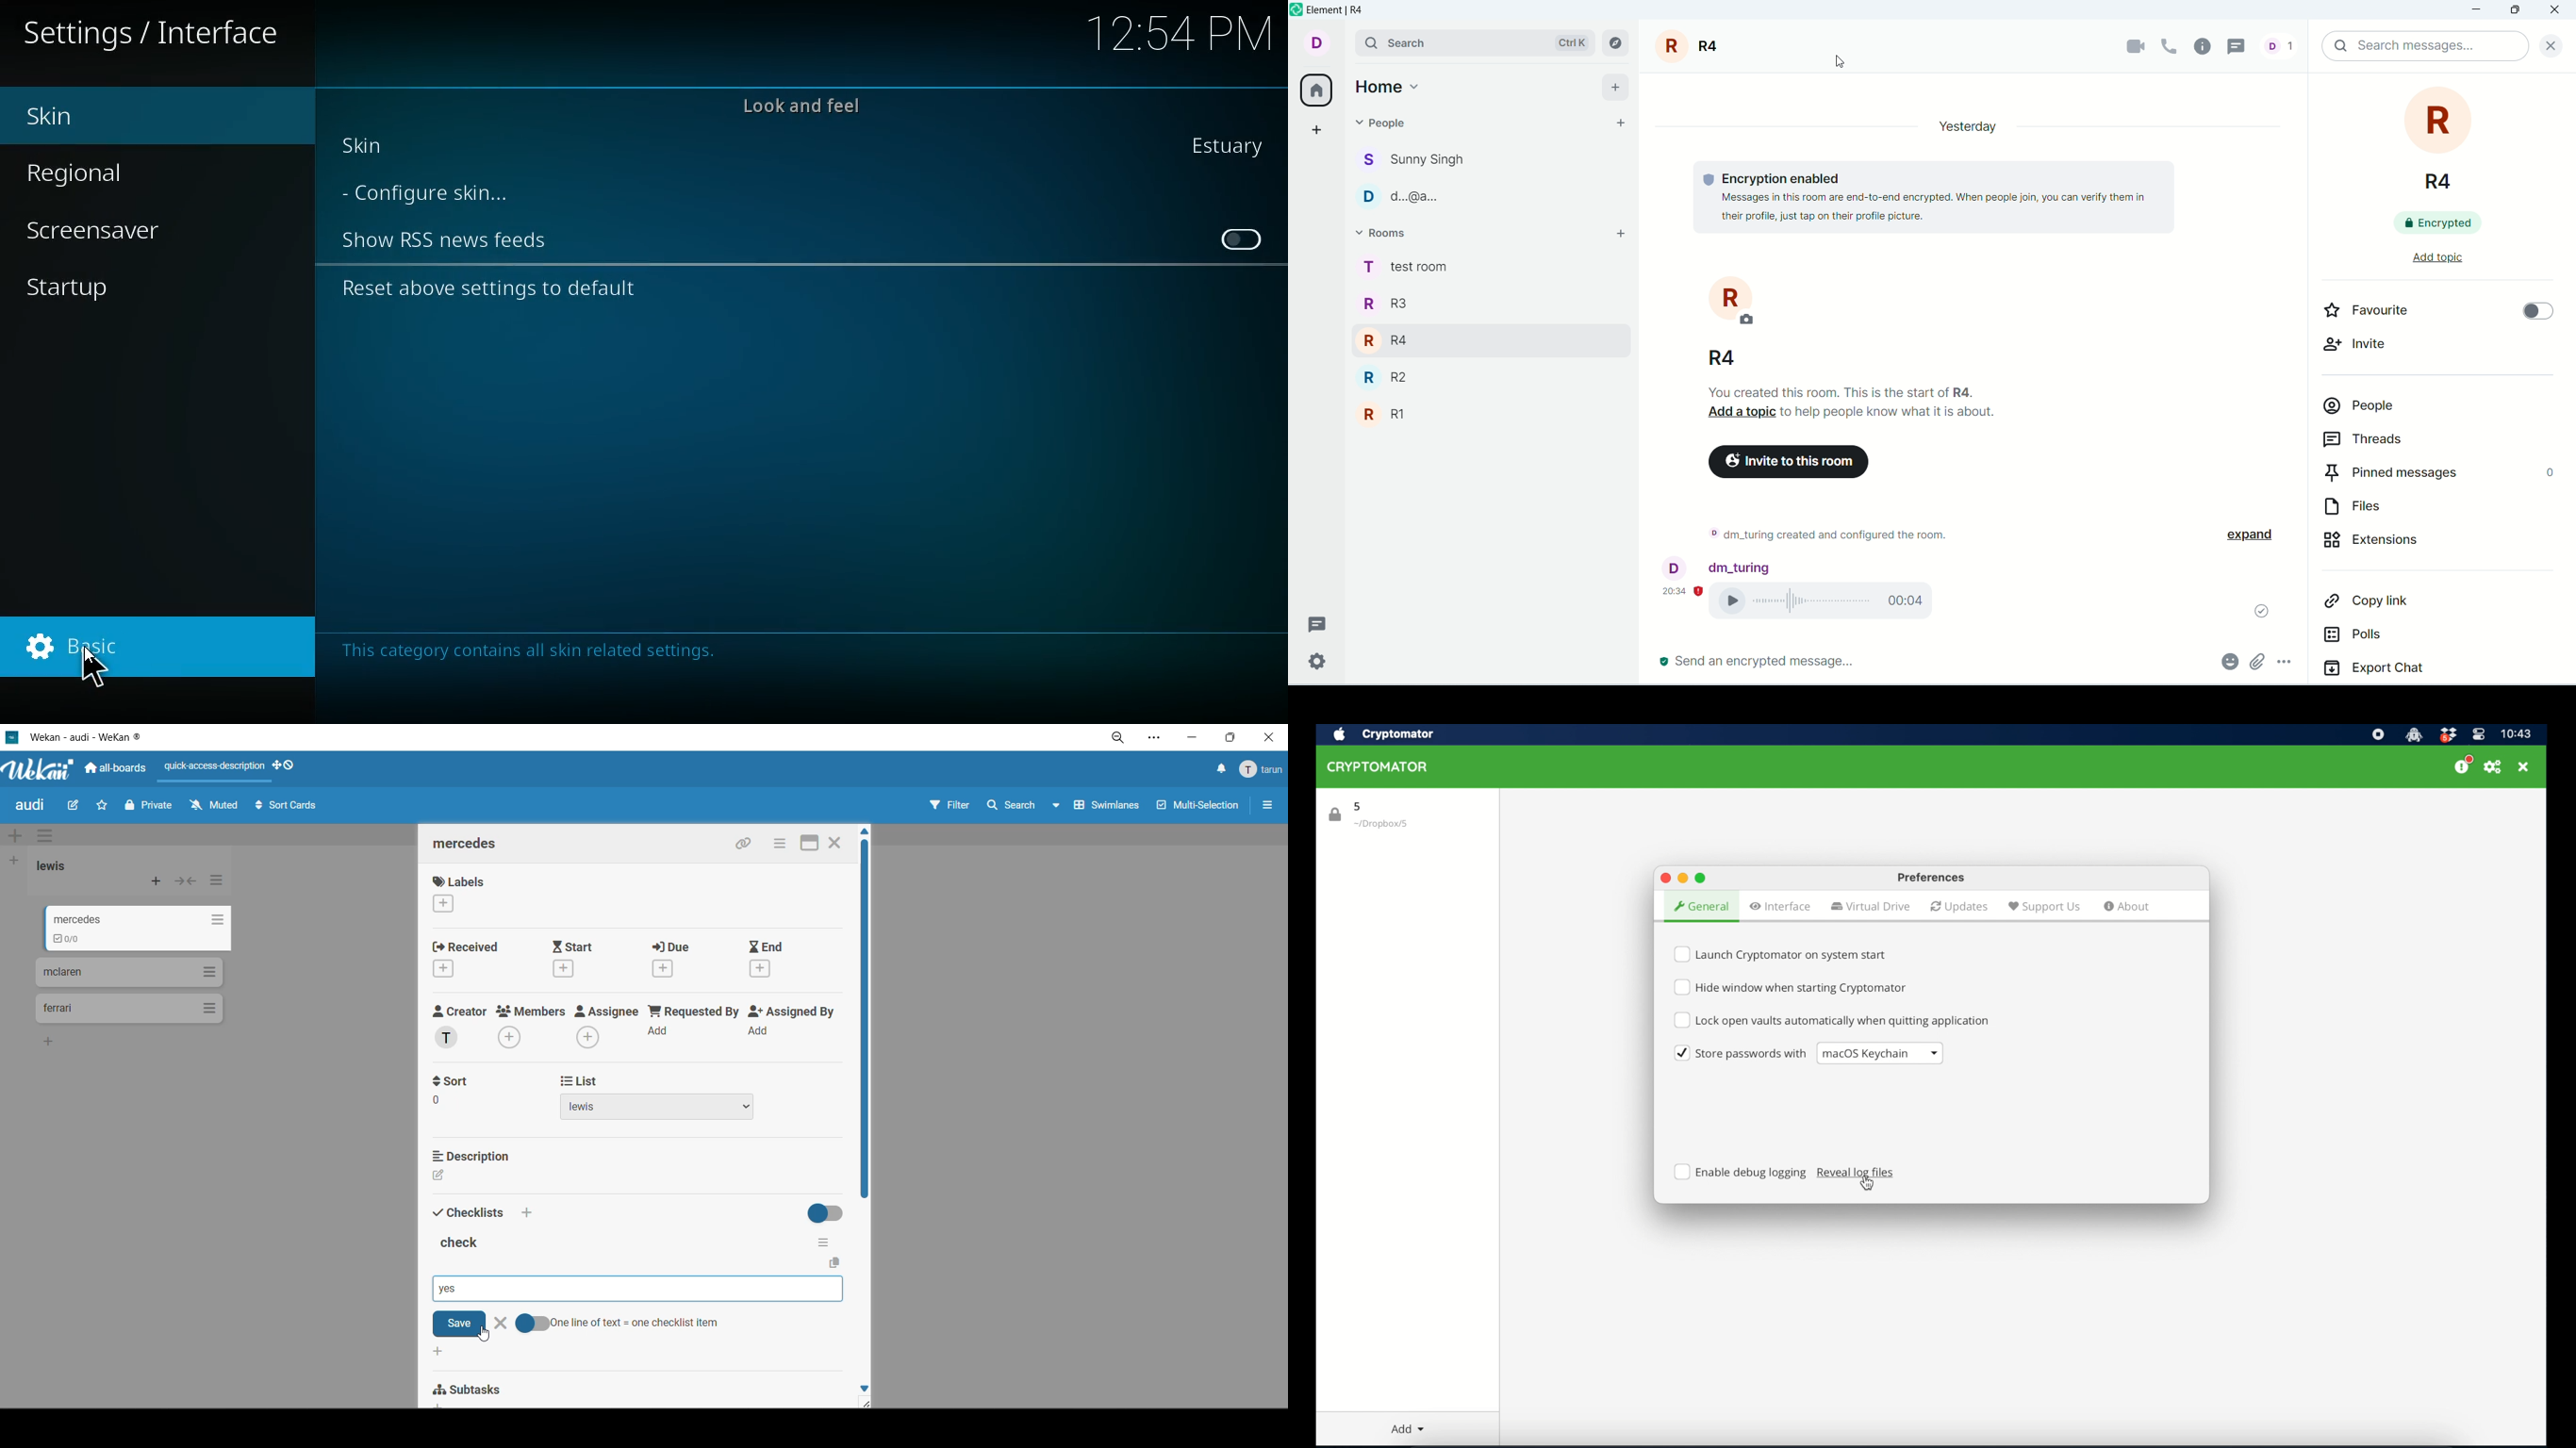 This screenshot has height=1456, width=2576. Describe the element at coordinates (289, 808) in the screenshot. I see `sort cards` at that location.